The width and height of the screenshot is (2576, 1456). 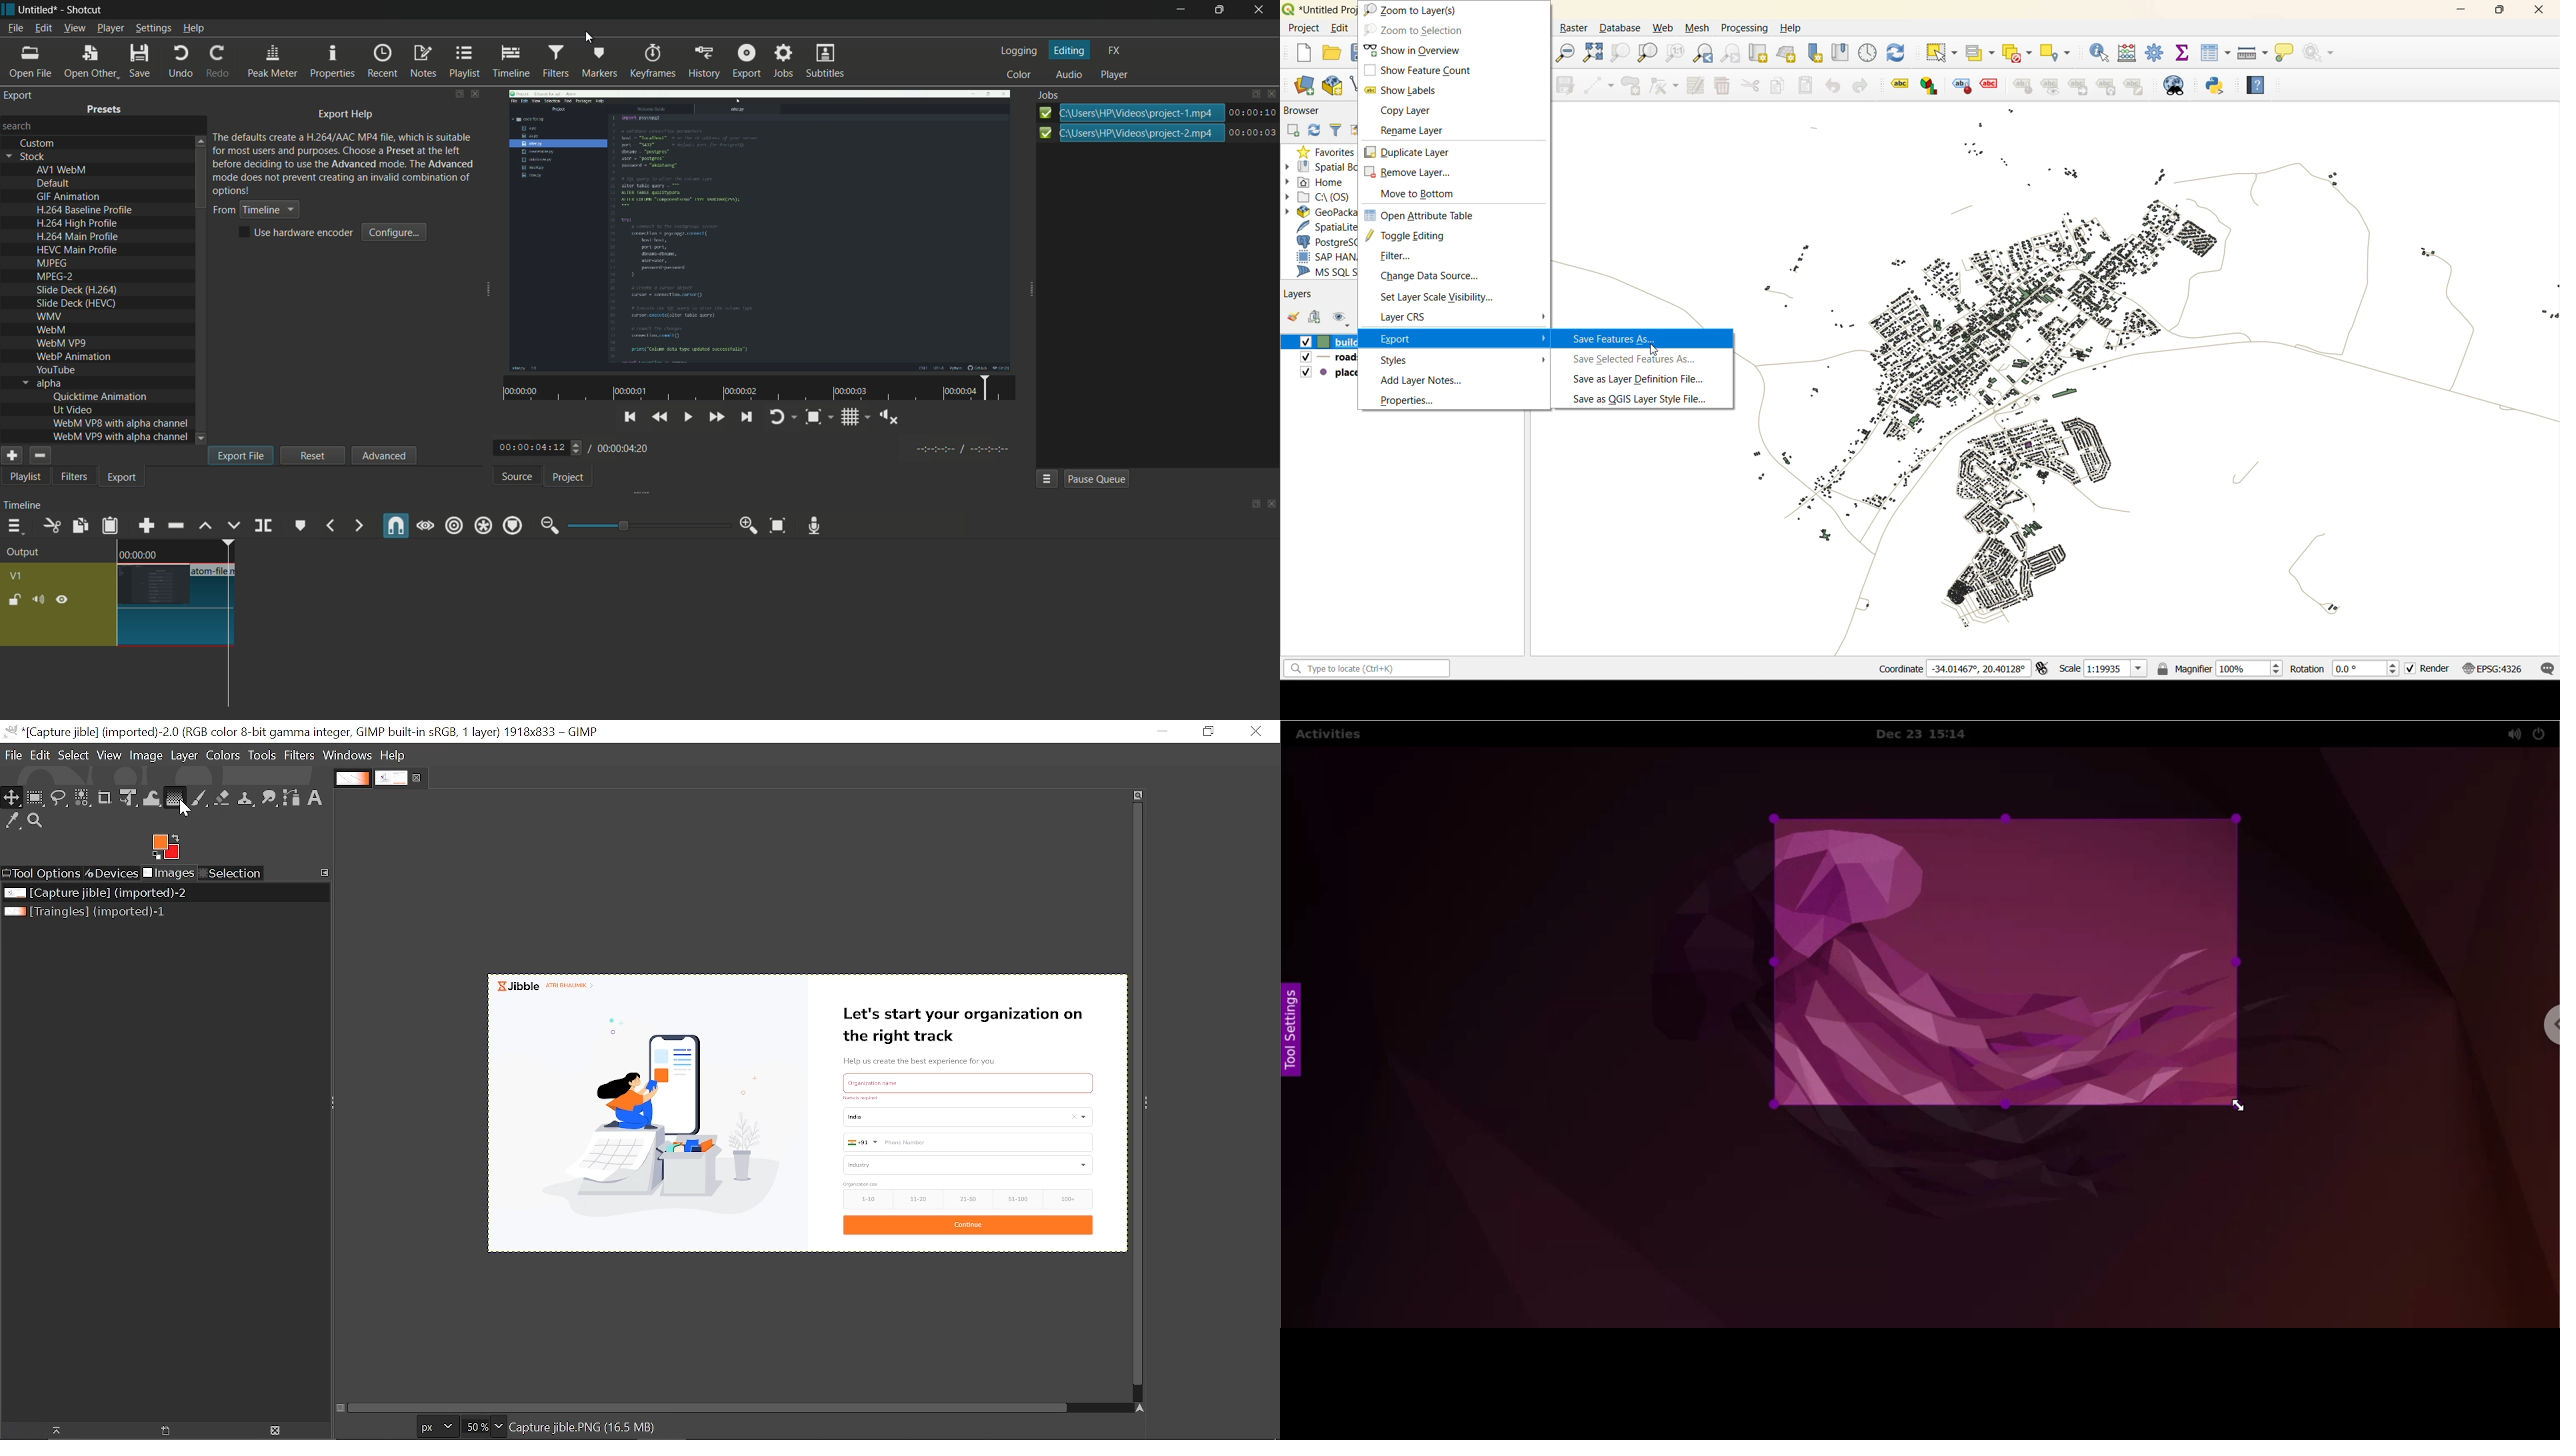 I want to click on app icon, so click(x=8, y=9).